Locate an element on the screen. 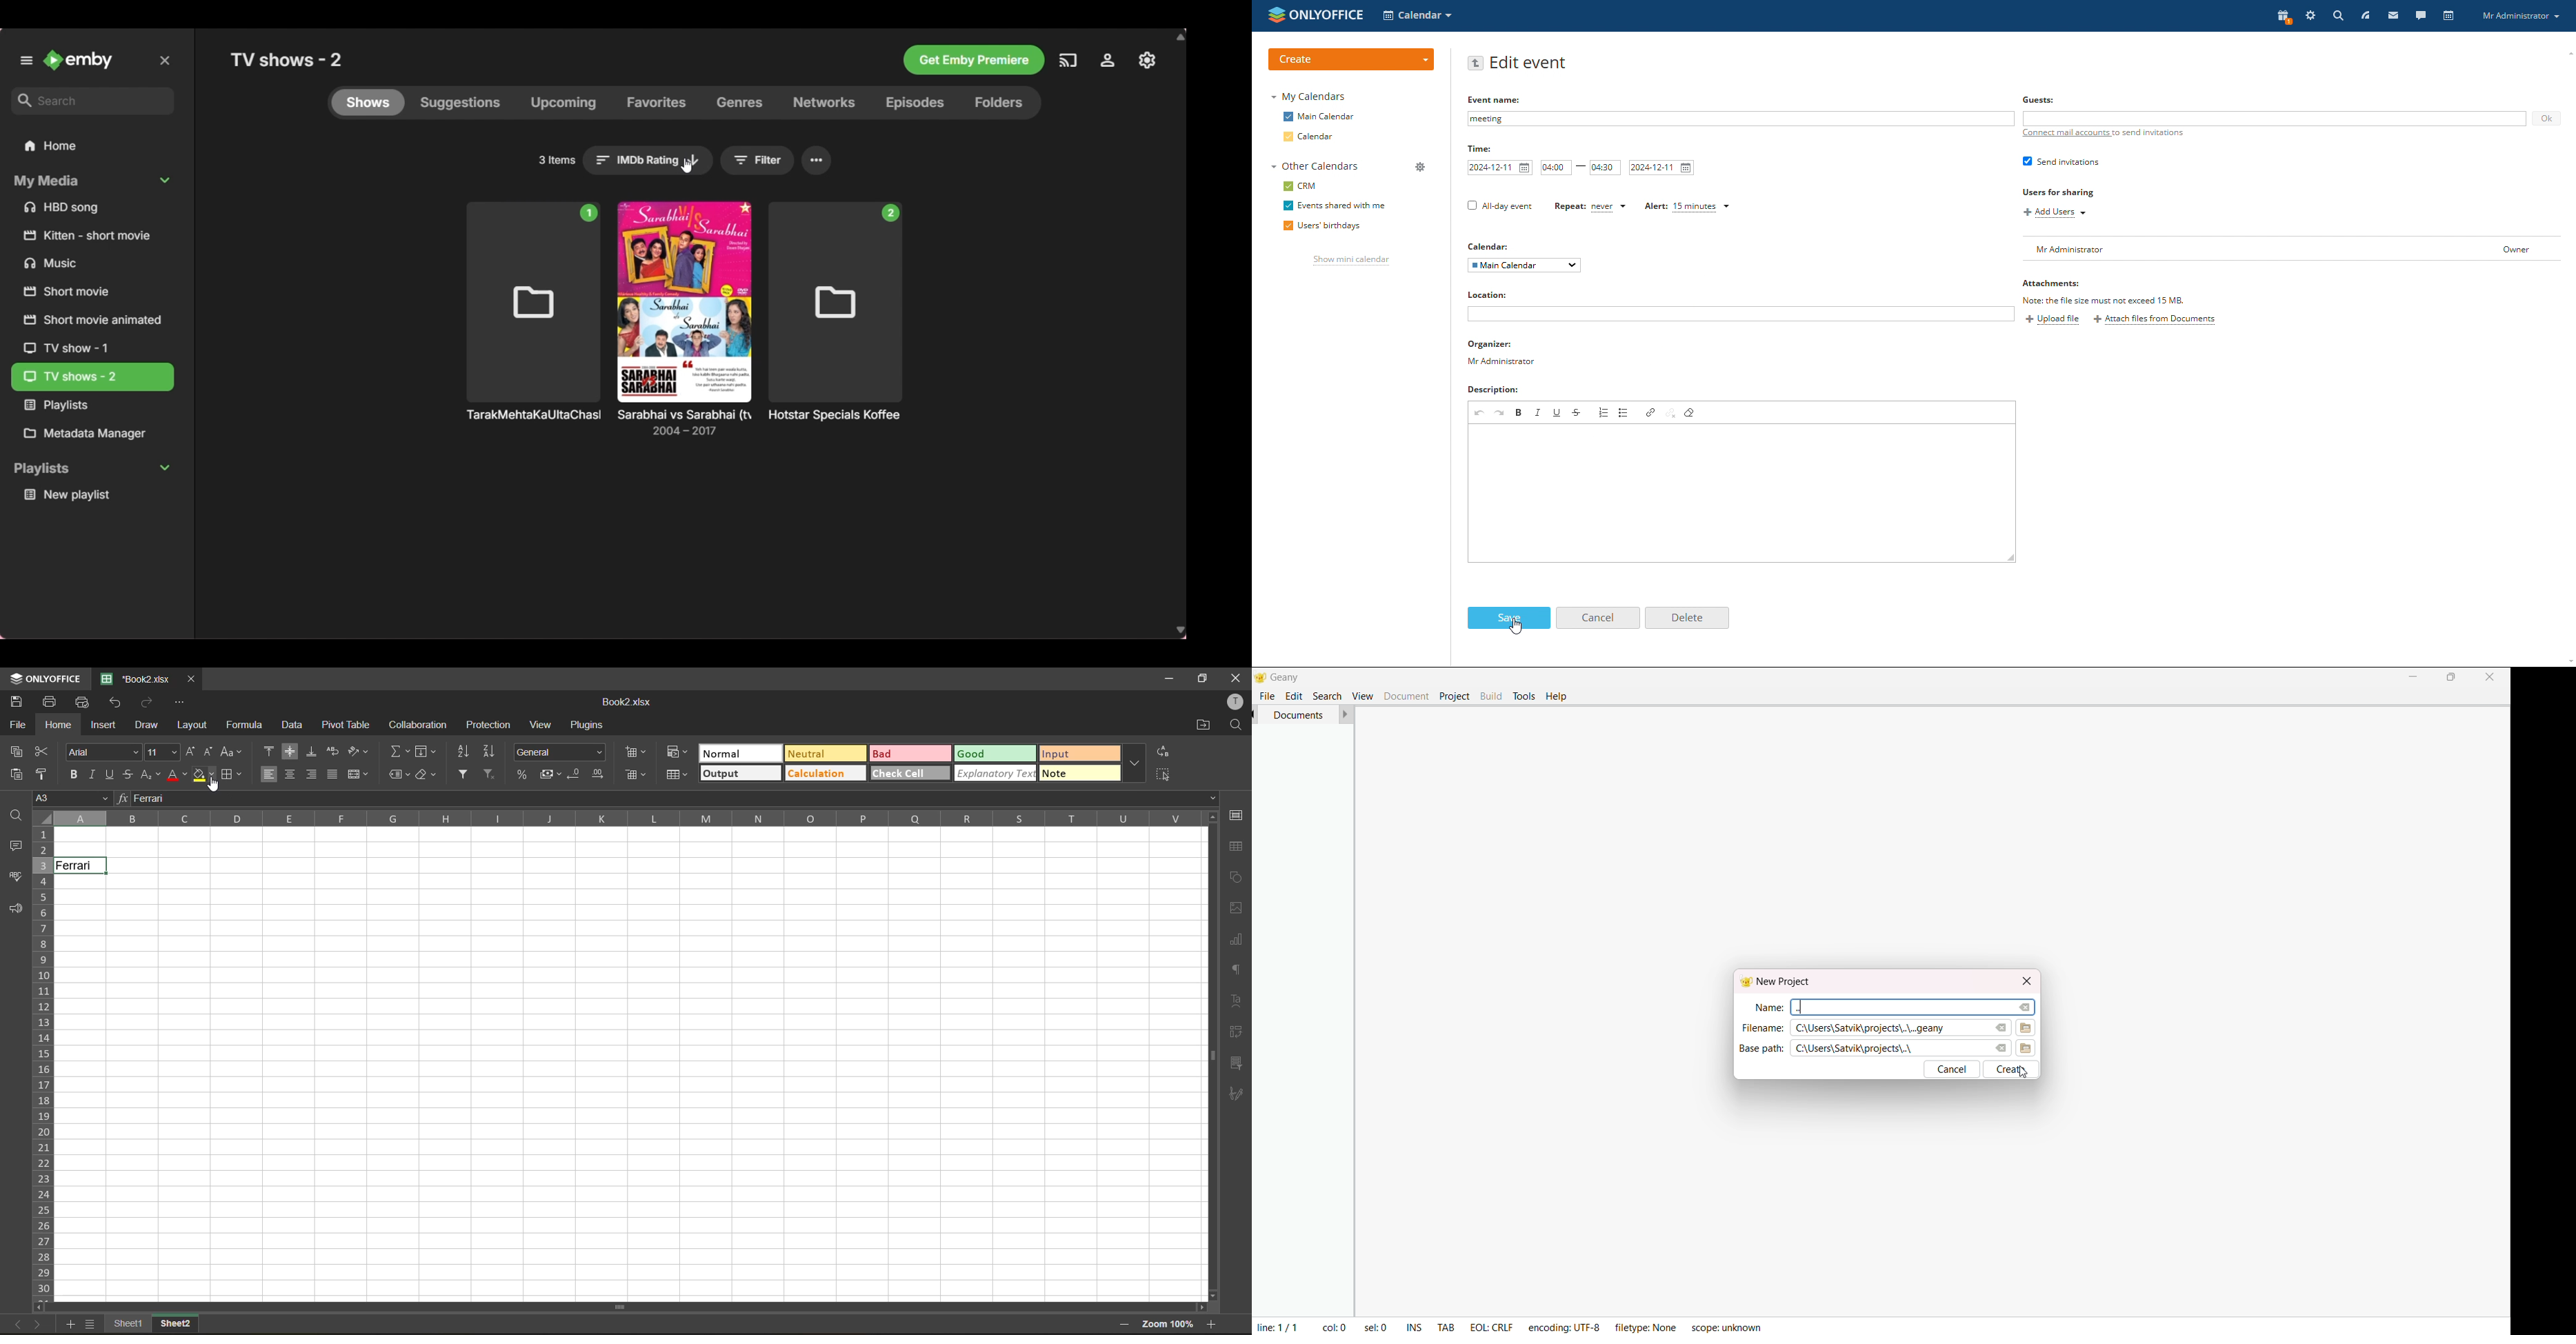  sort descending is located at coordinates (489, 752).